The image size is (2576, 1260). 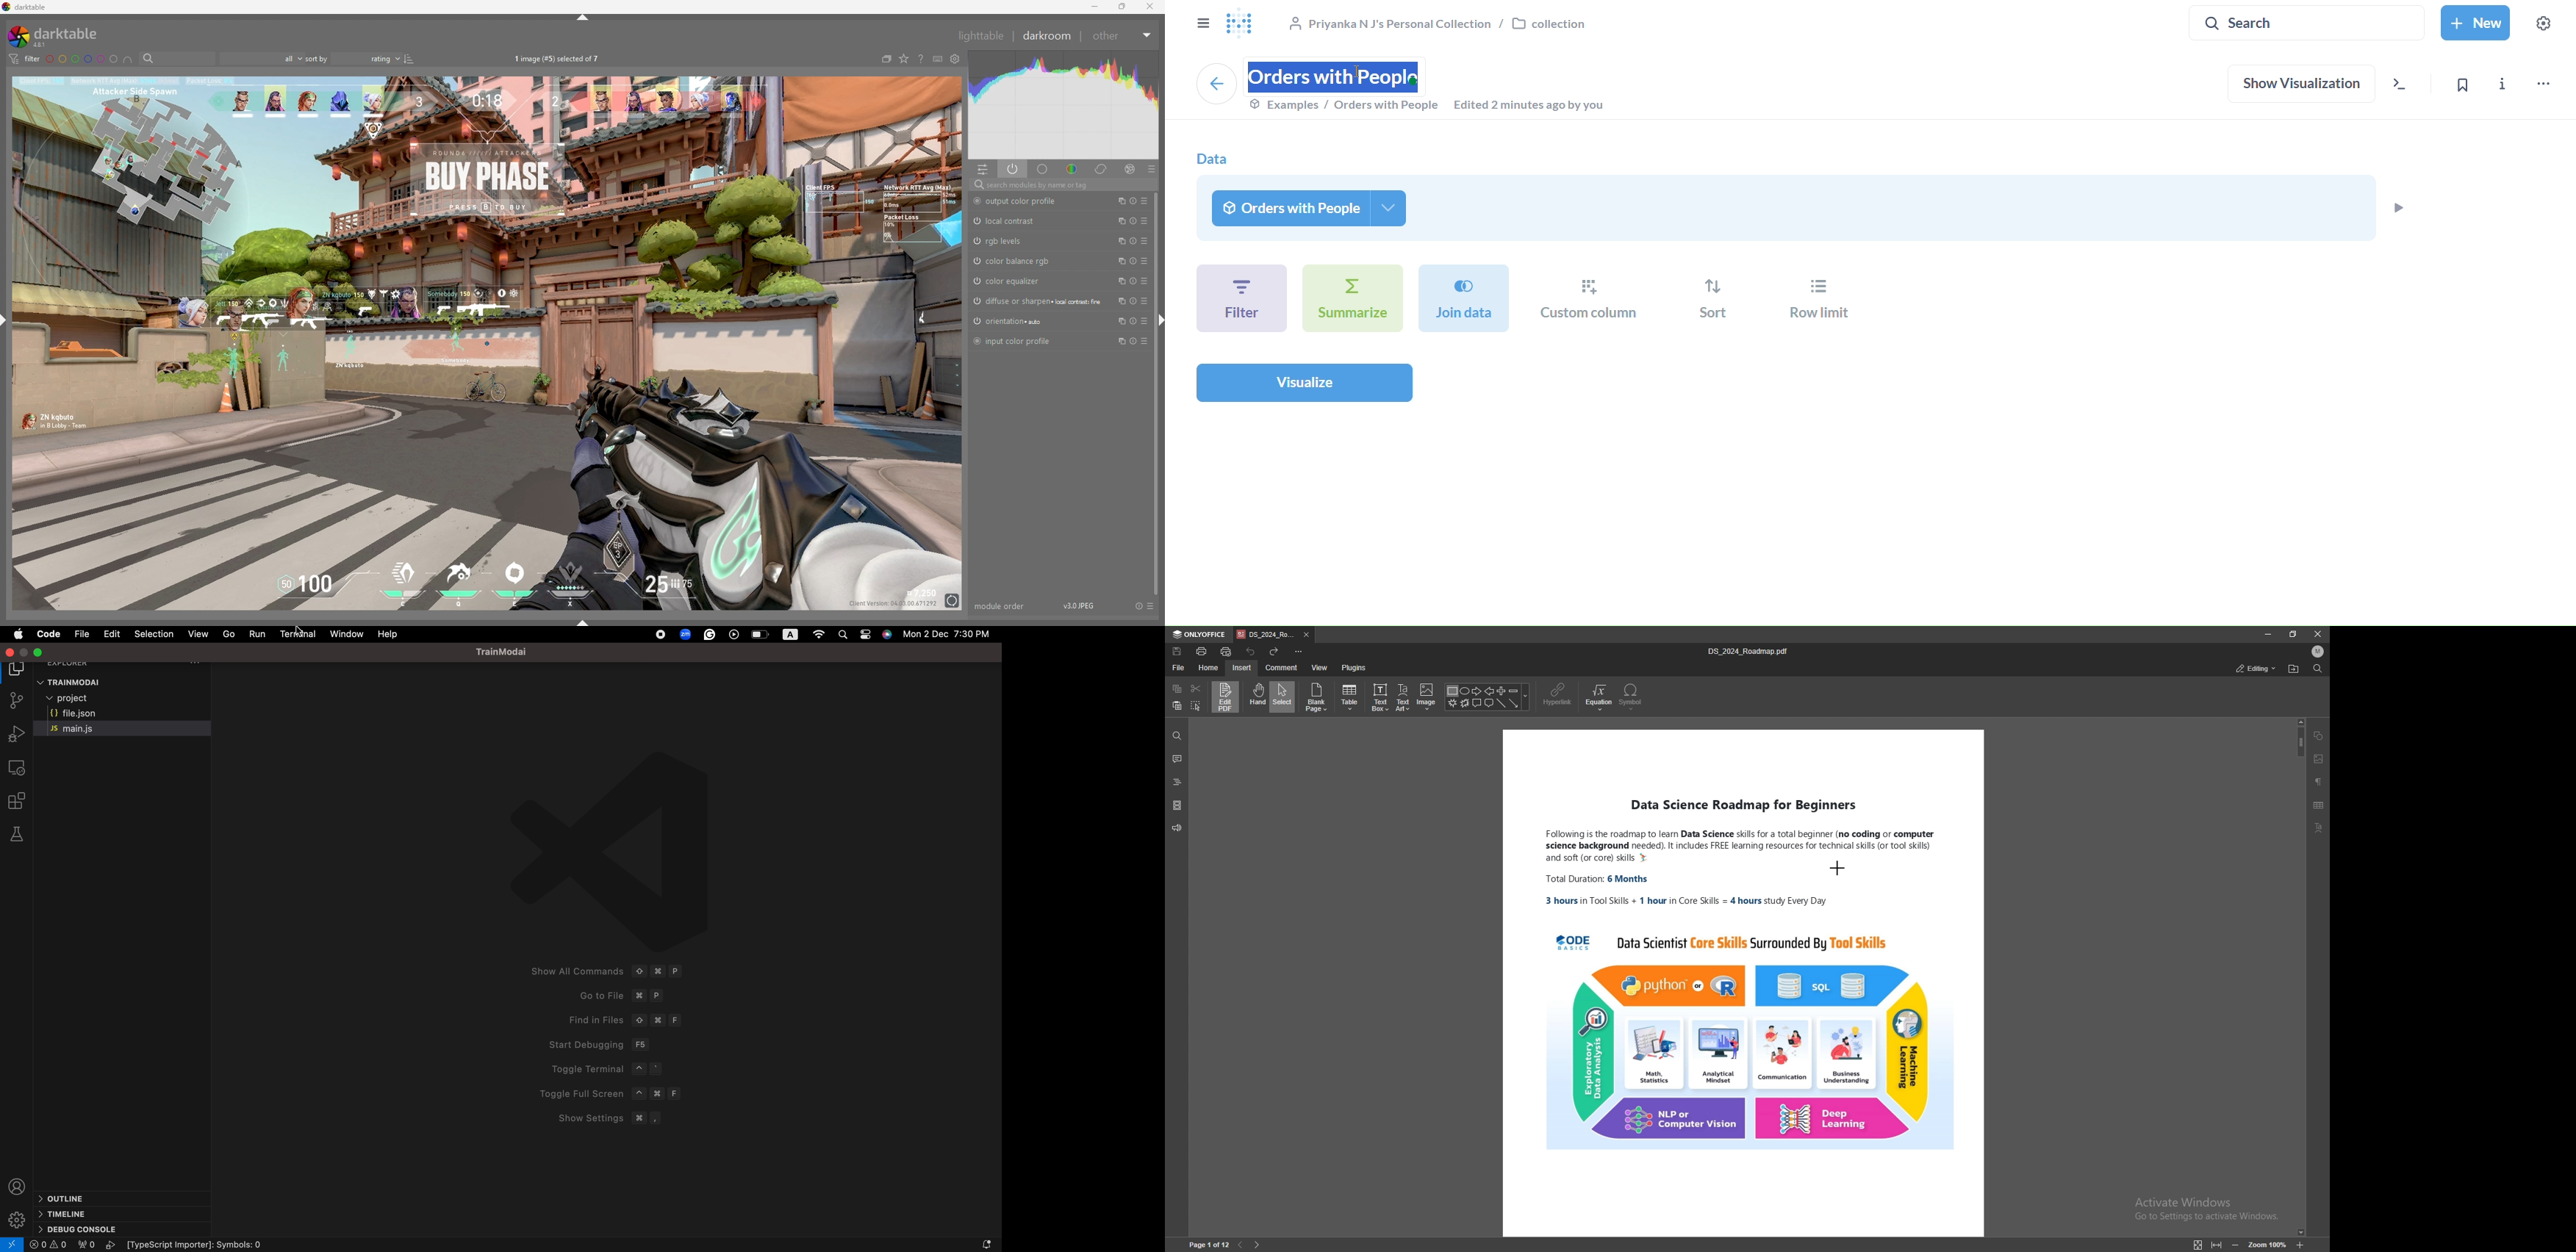 What do you see at coordinates (1133, 281) in the screenshot?
I see `reset` at bounding box center [1133, 281].